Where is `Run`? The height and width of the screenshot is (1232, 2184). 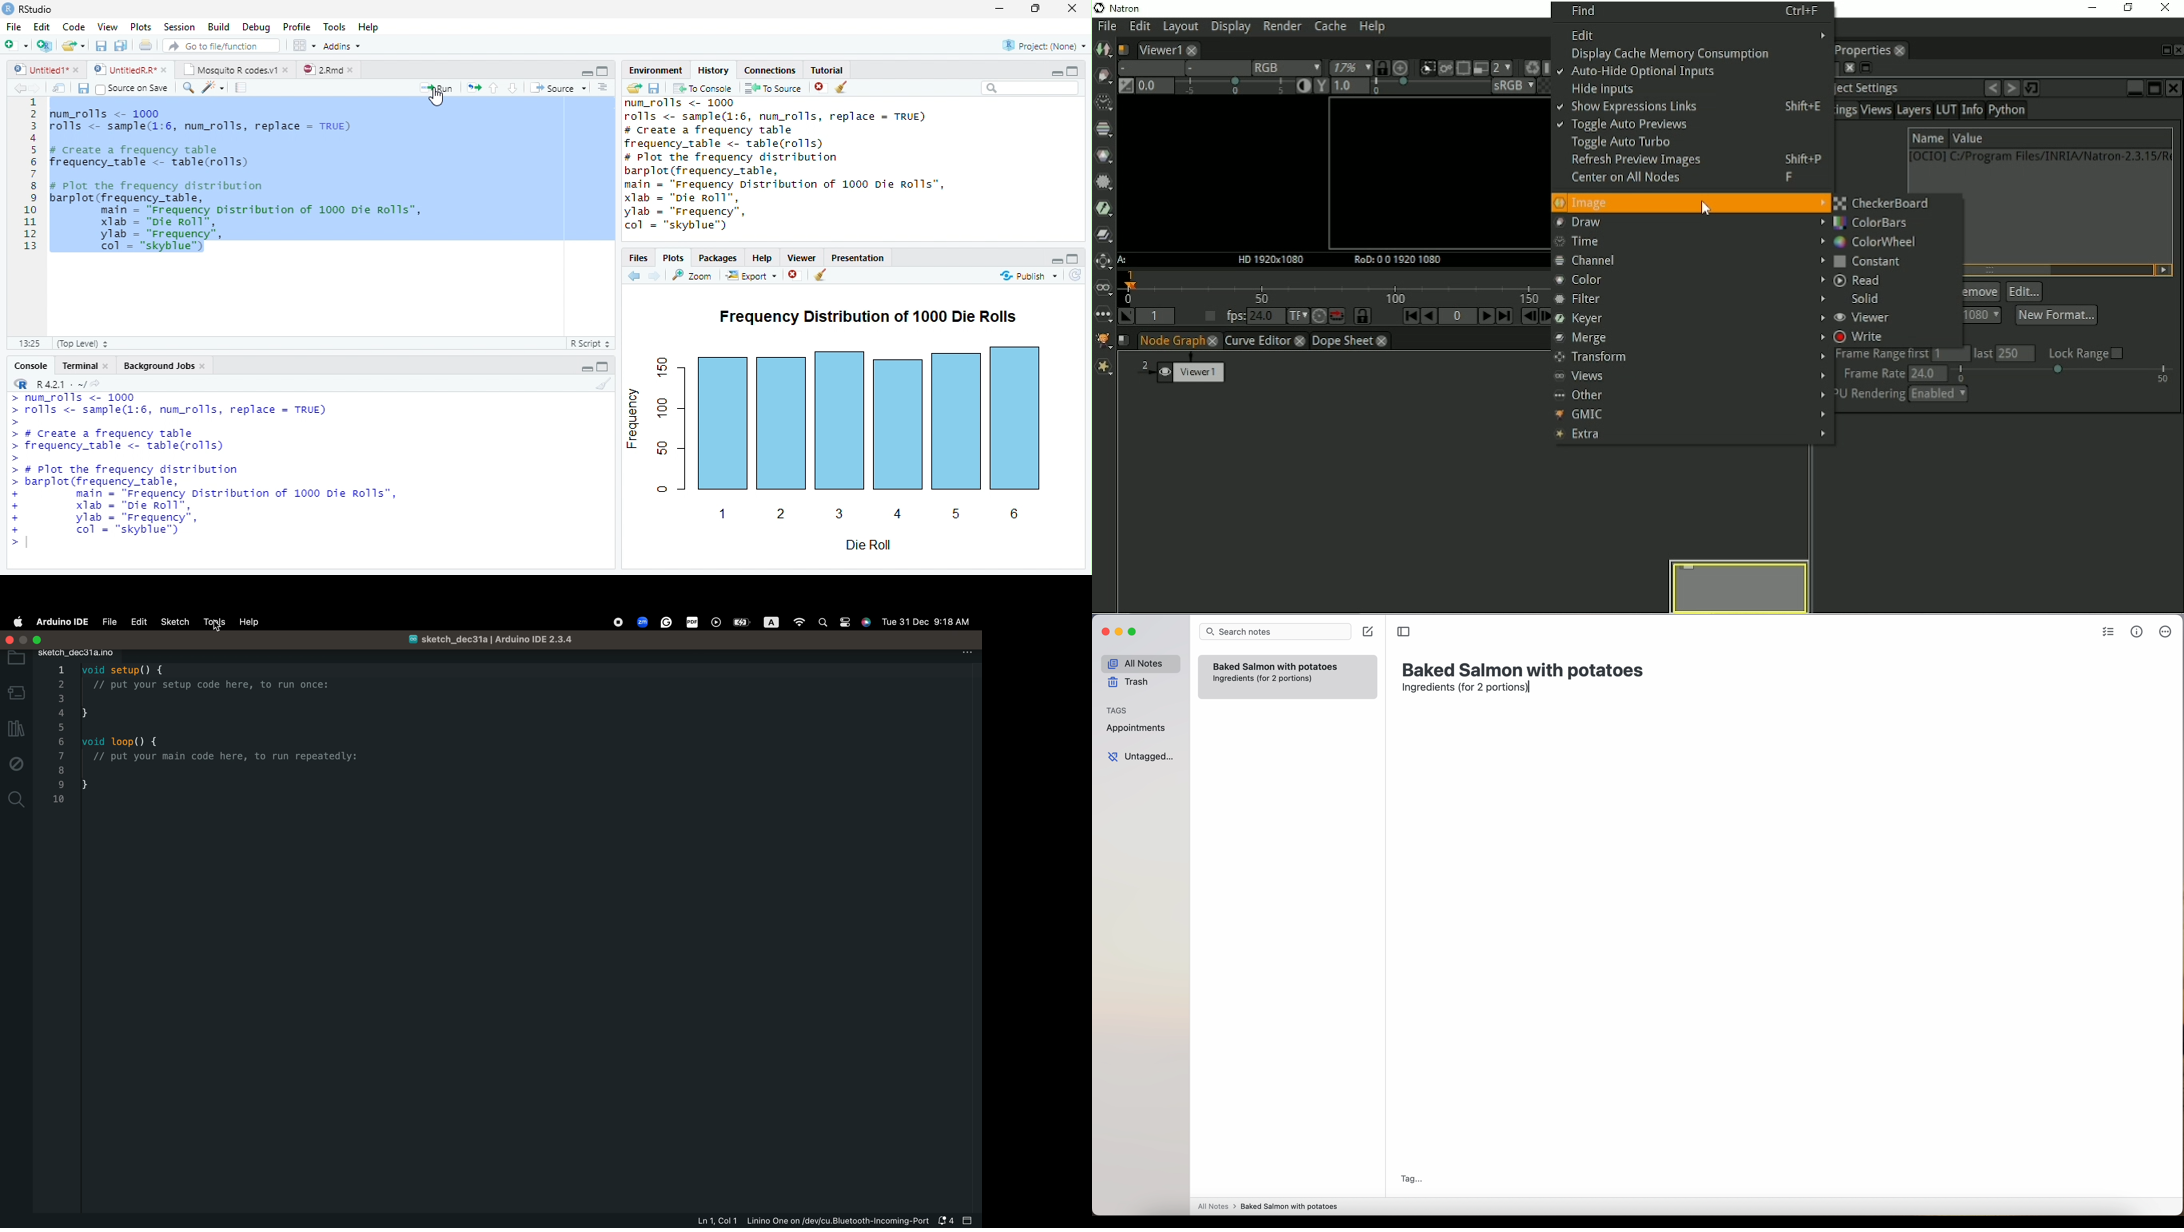 Run is located at coordinates (437, 88).